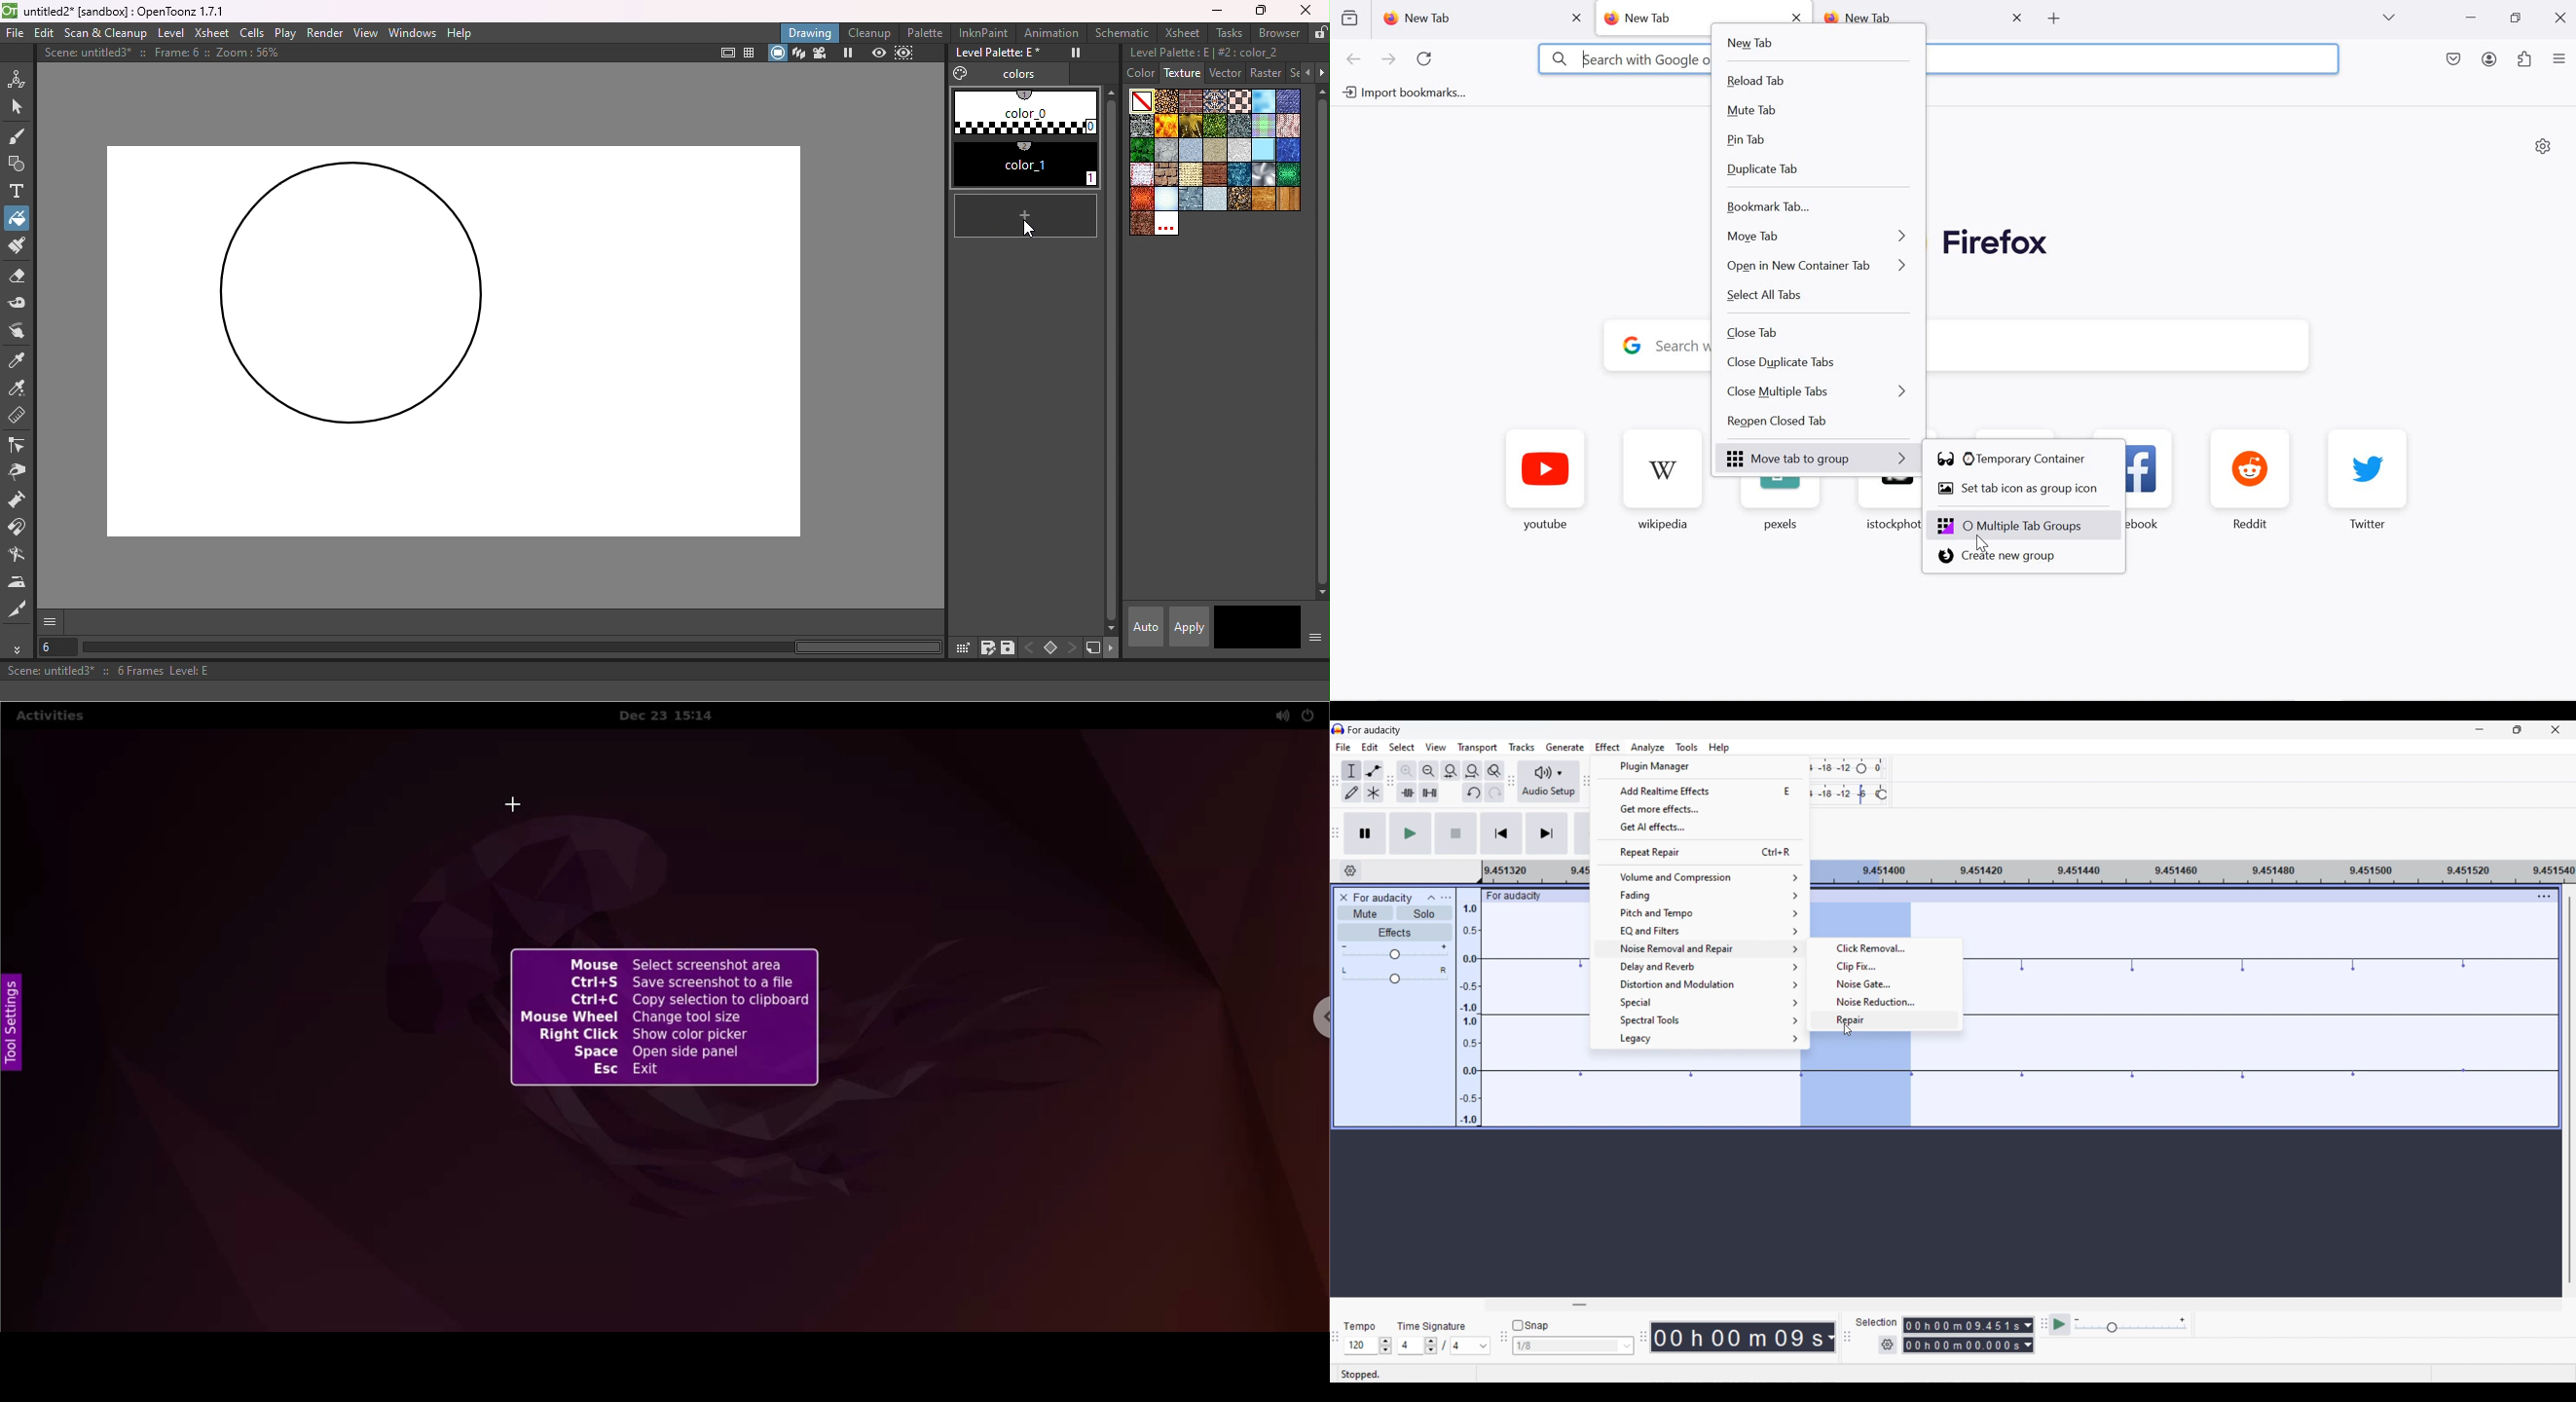  What do you see at coordinates (1446, 898) in the screenshot?
I see `Open menu` at bounding box center [1446, 898].